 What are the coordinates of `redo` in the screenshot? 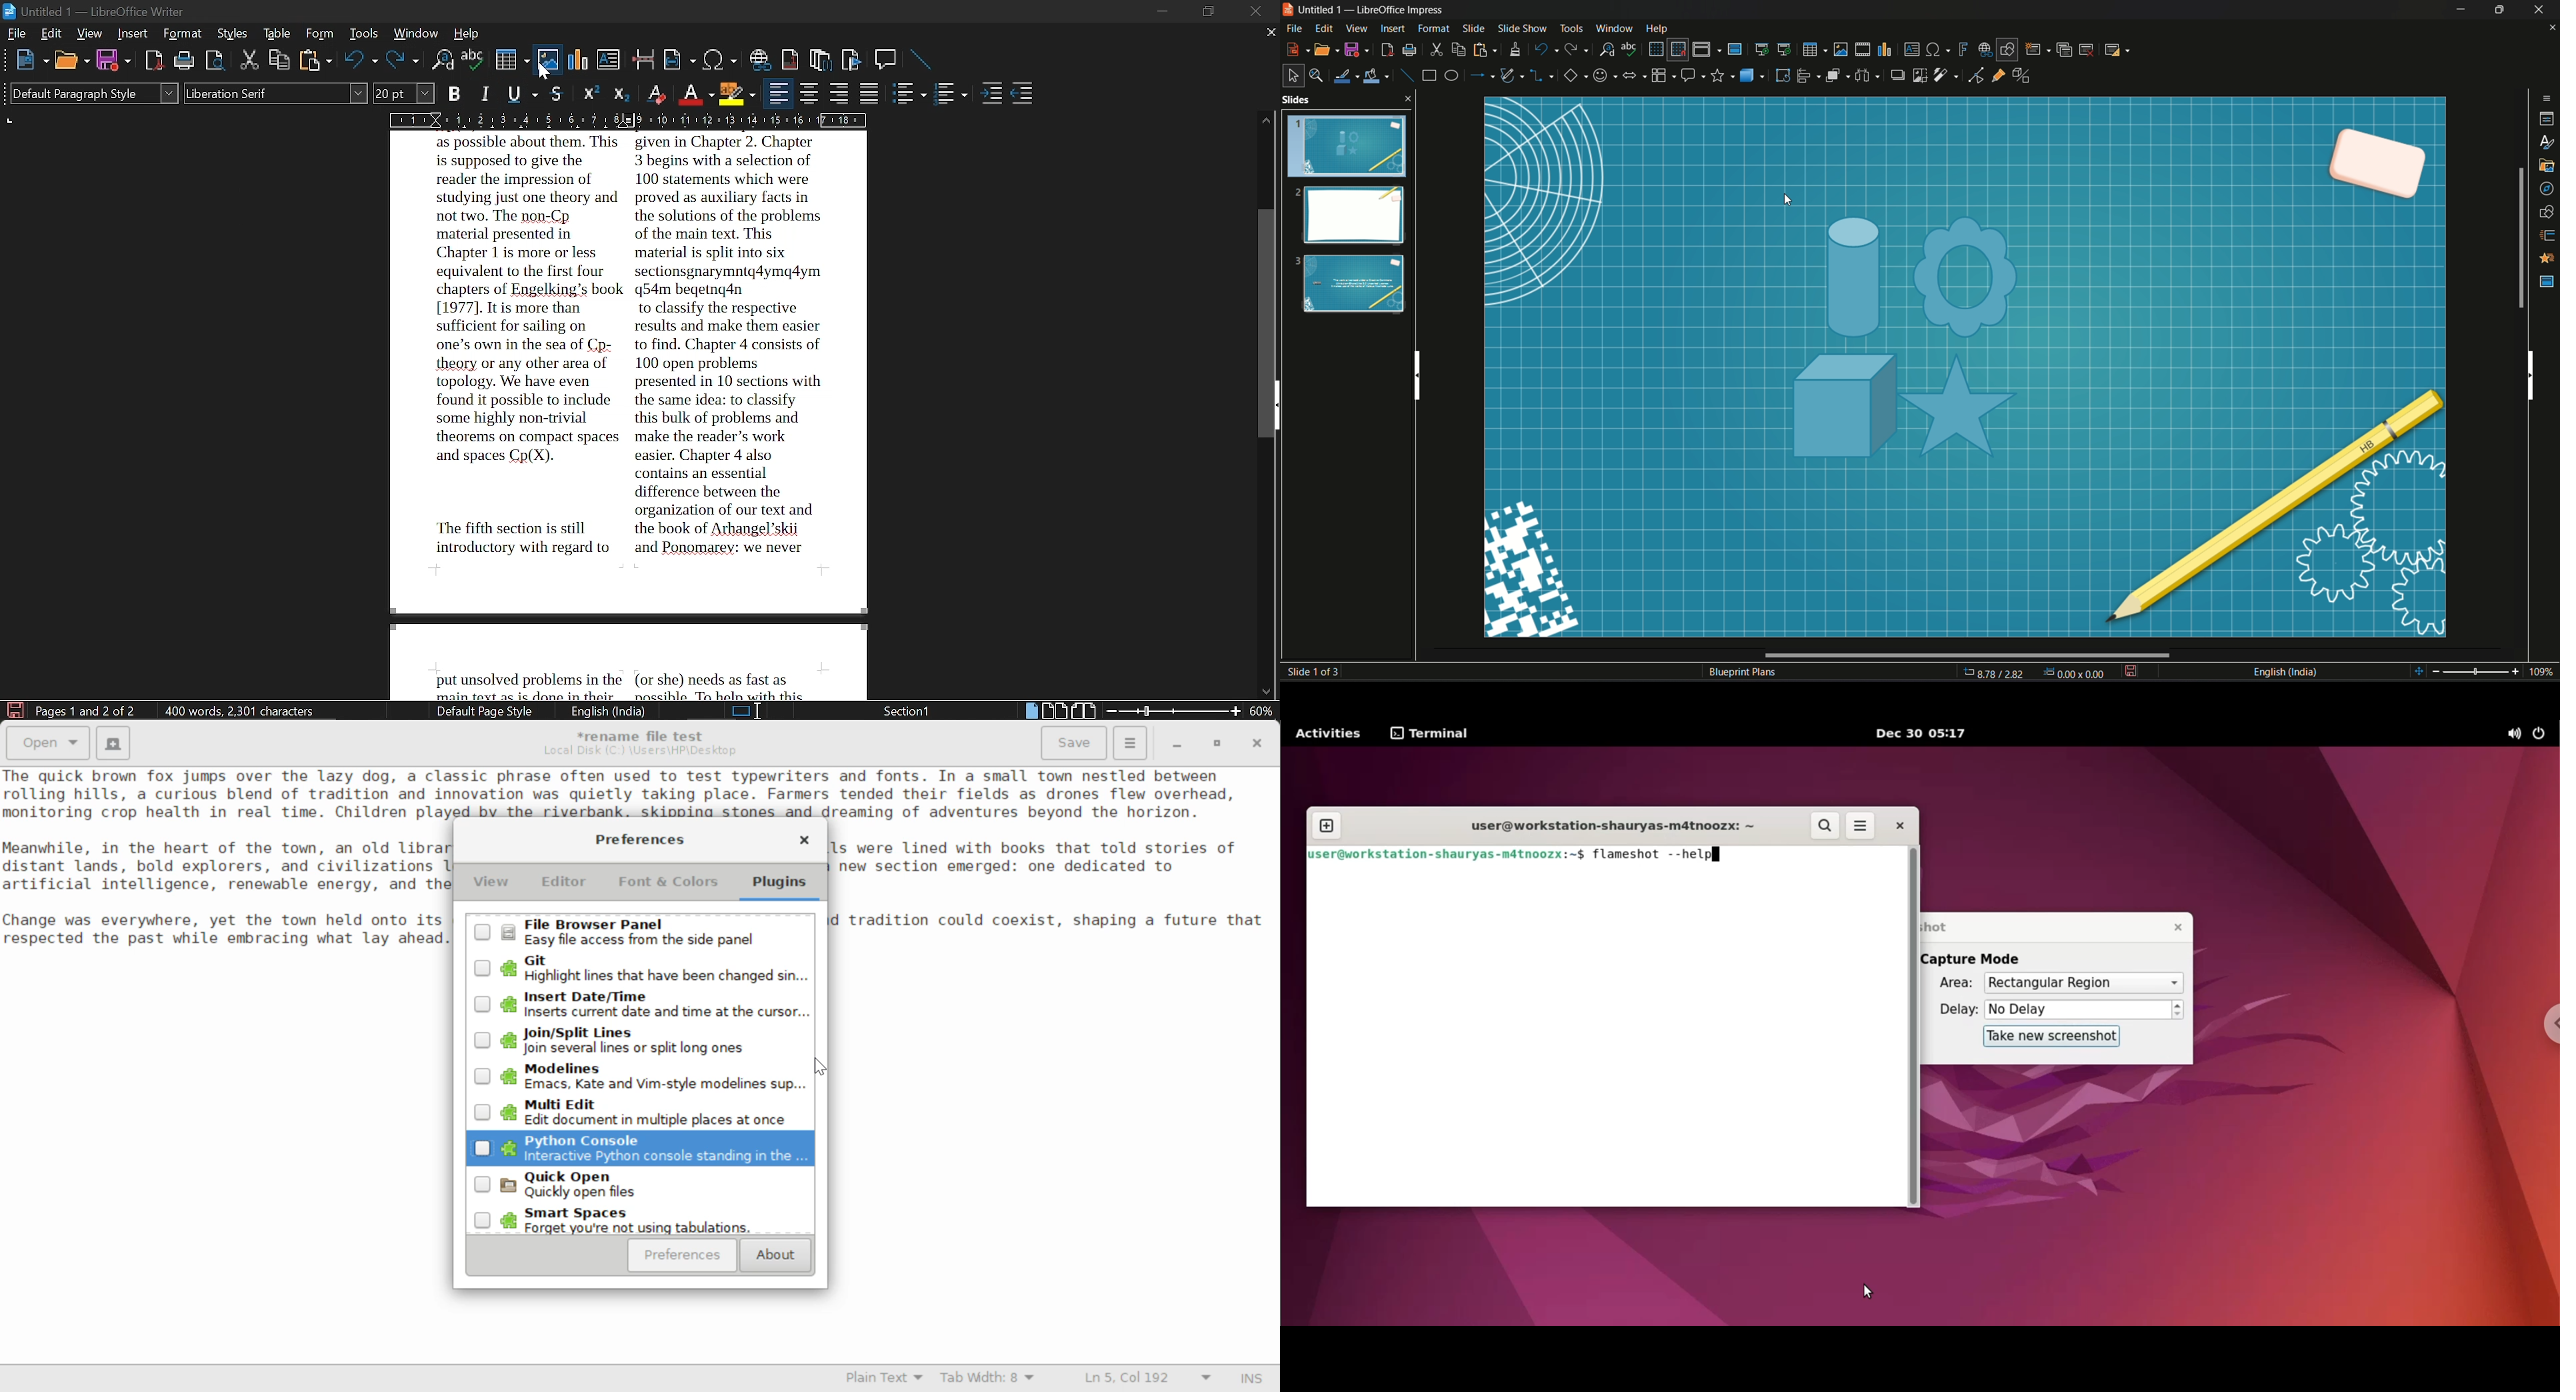 It's located at (402, 62).